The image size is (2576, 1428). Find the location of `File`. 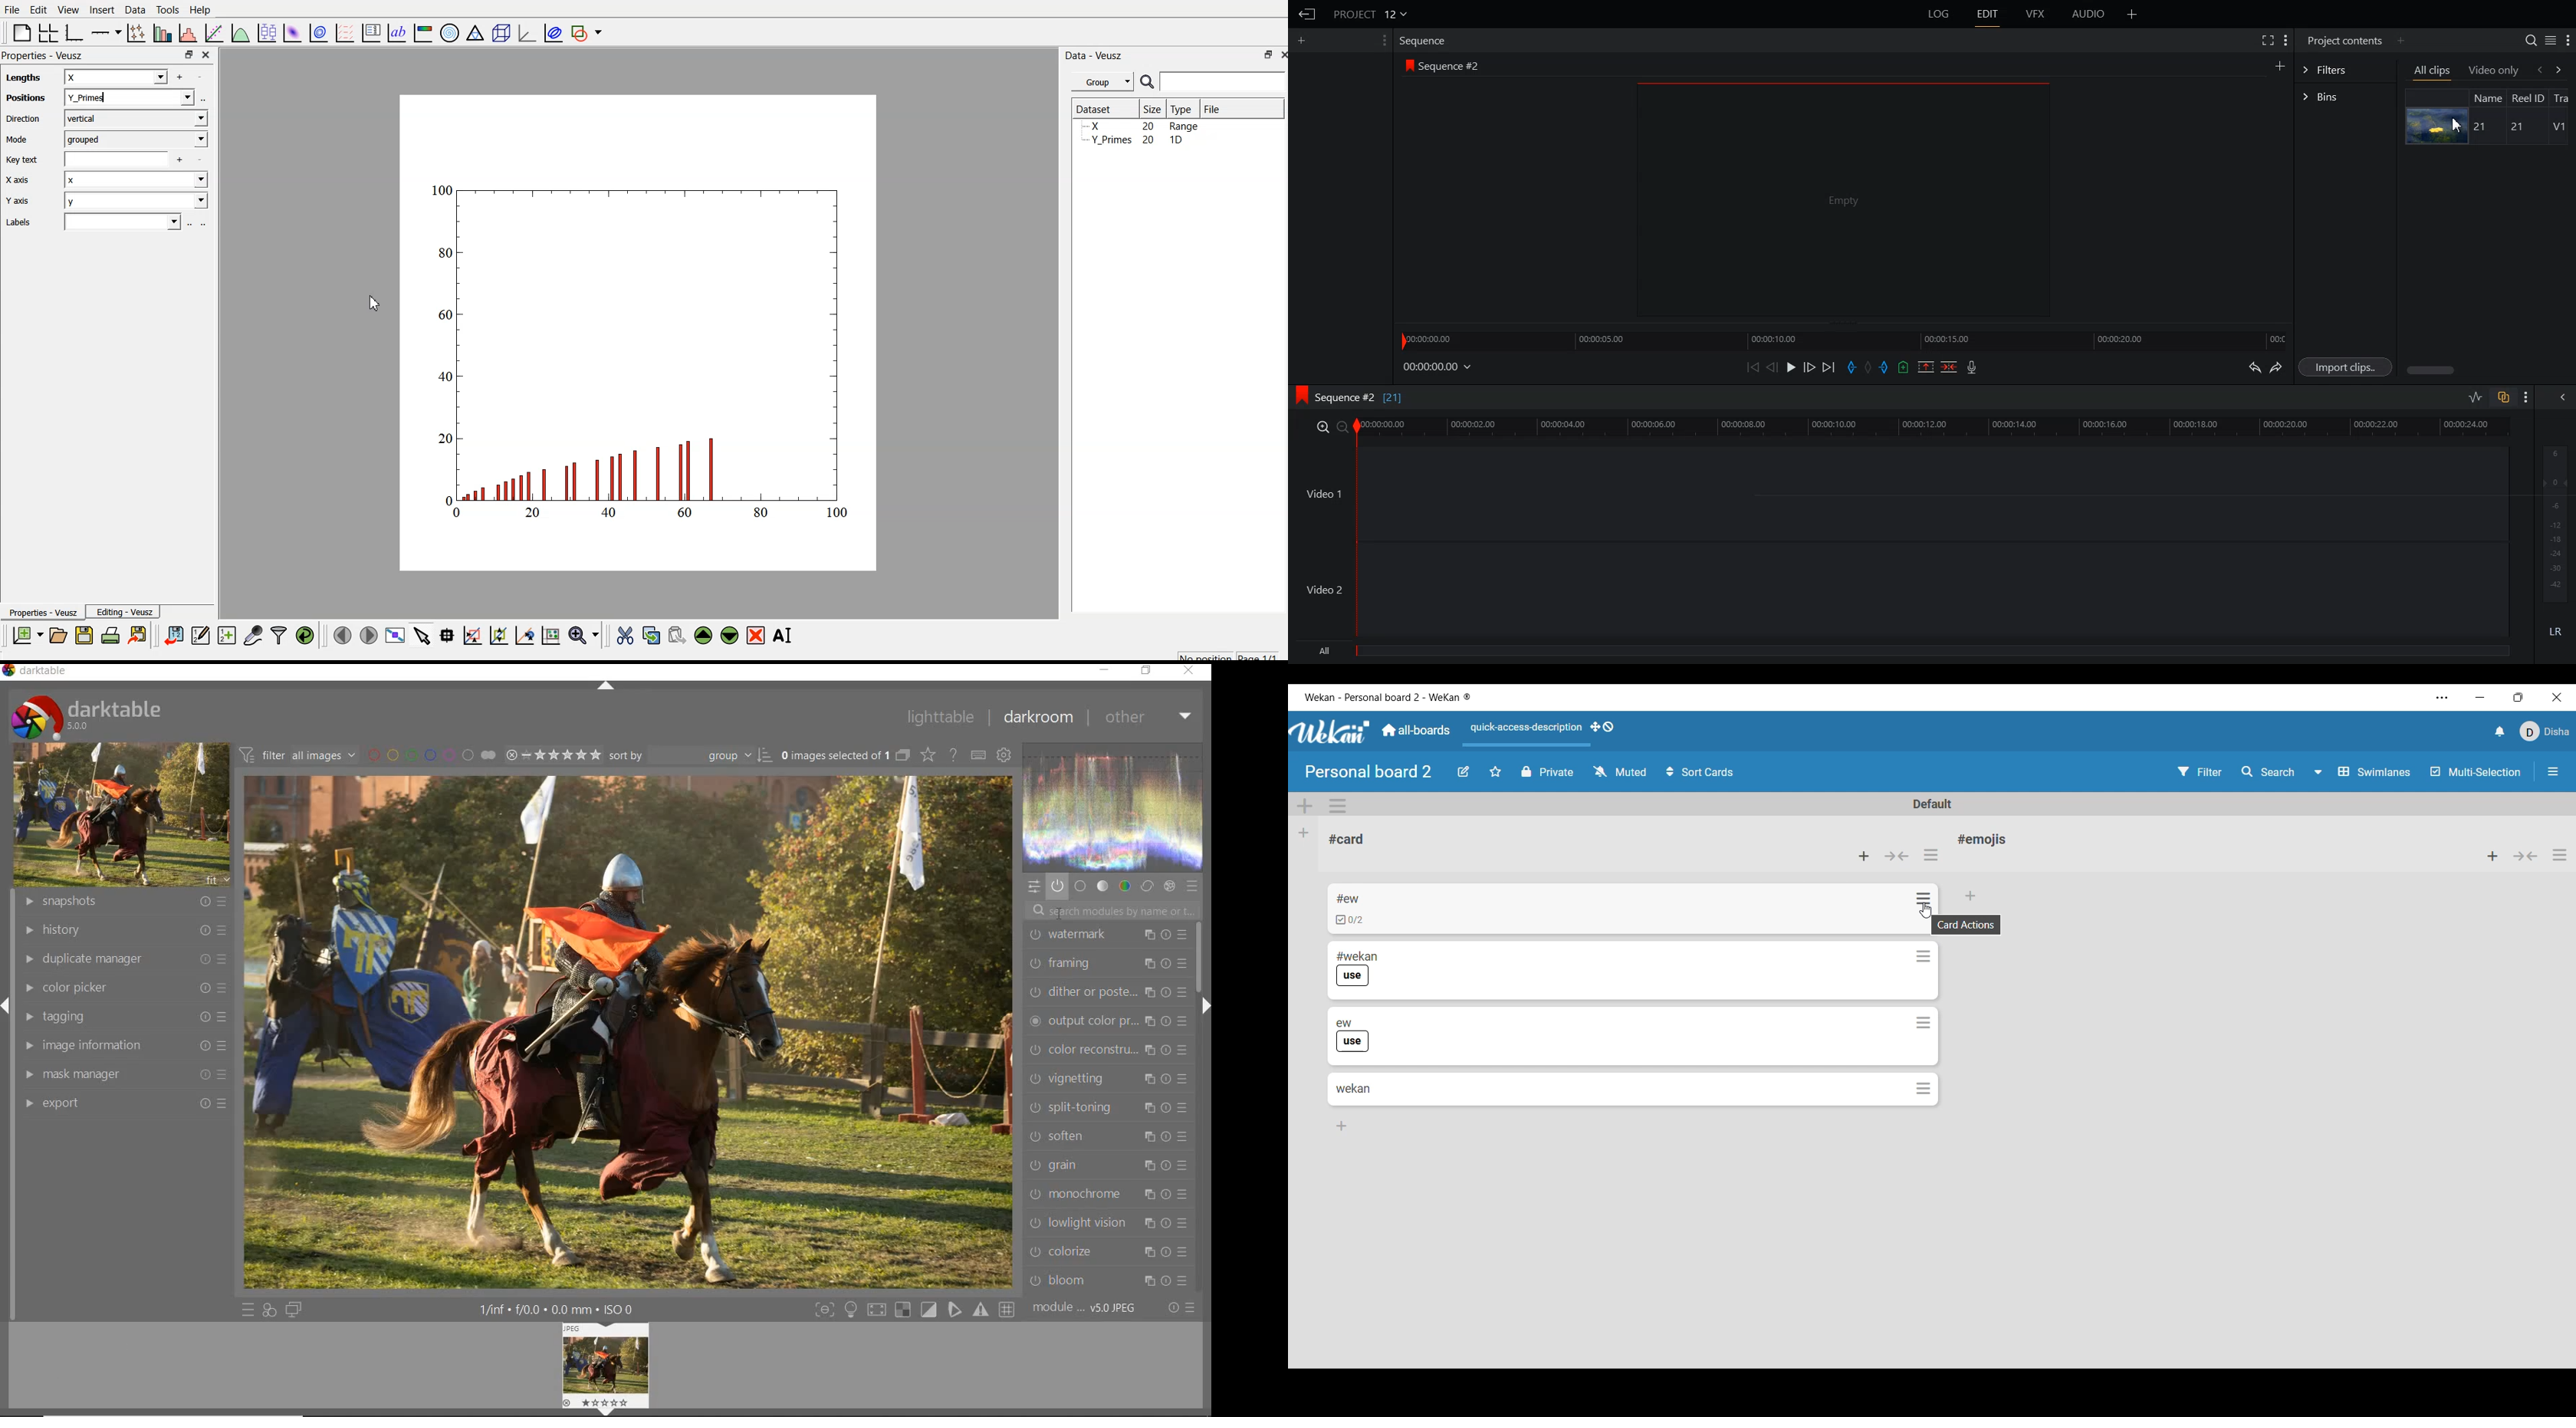

File is located at coordinates (1211, 107).